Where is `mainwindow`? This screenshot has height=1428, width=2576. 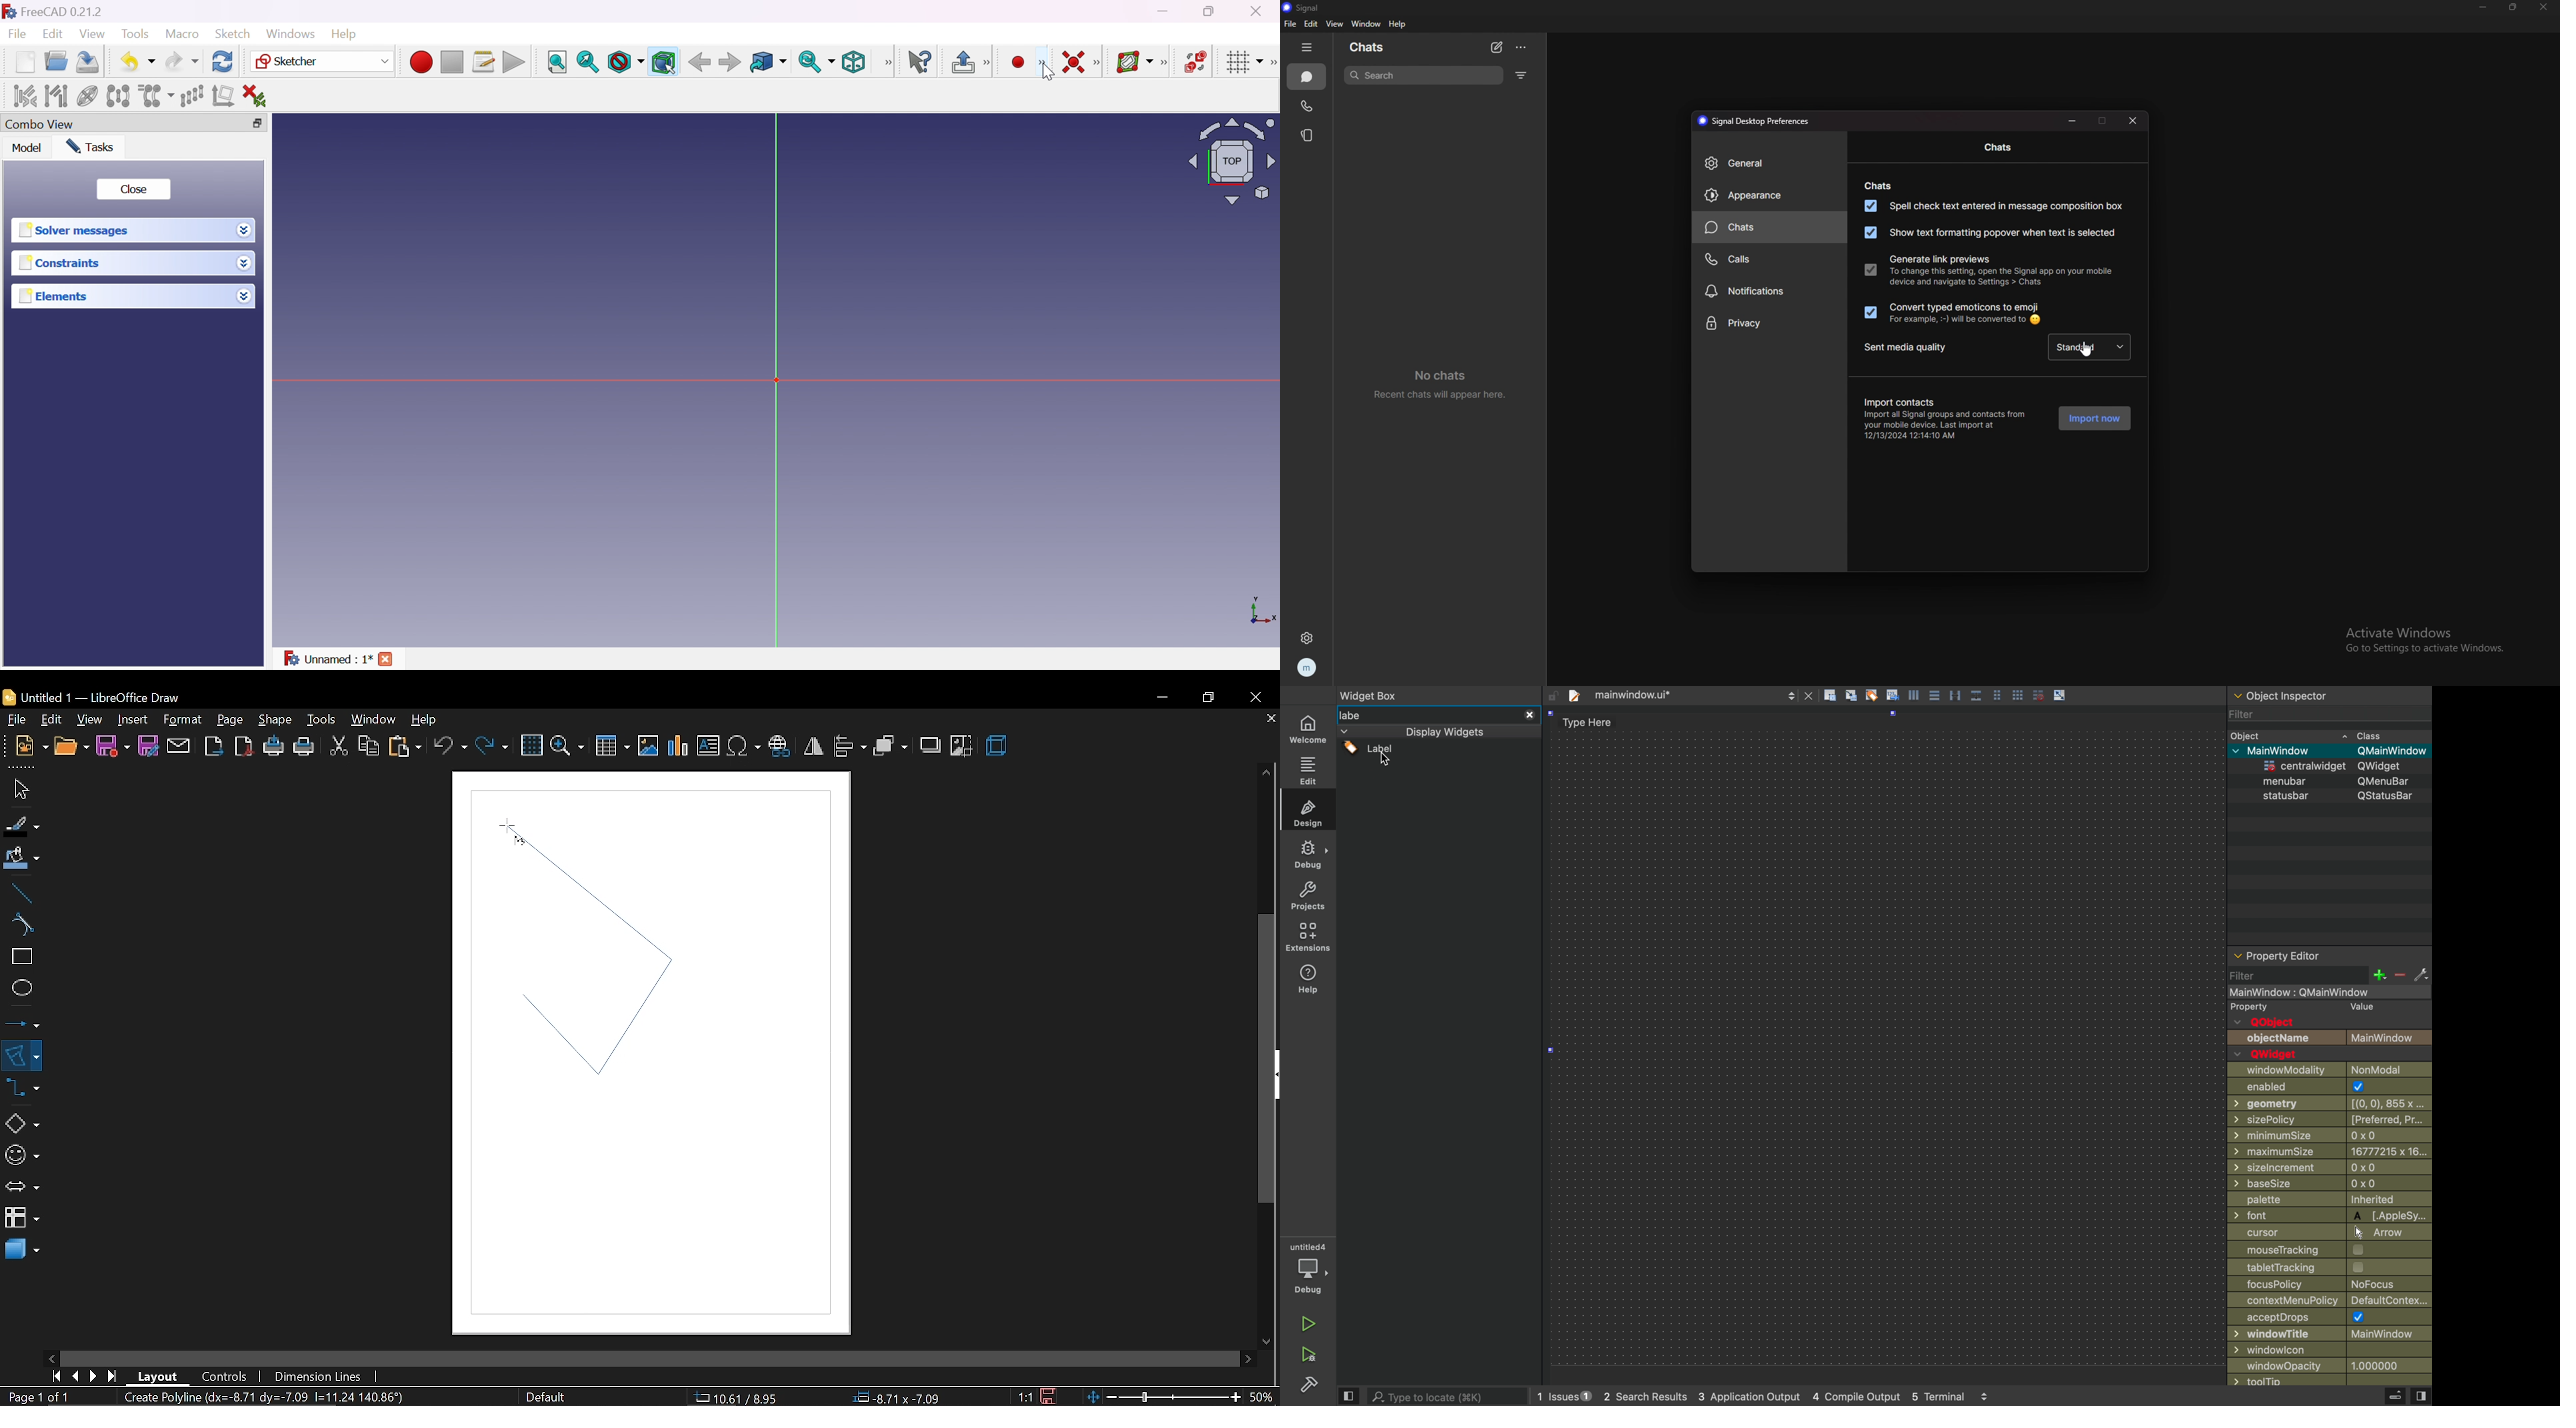
mainwindow is located at coordinates (2334, 751).